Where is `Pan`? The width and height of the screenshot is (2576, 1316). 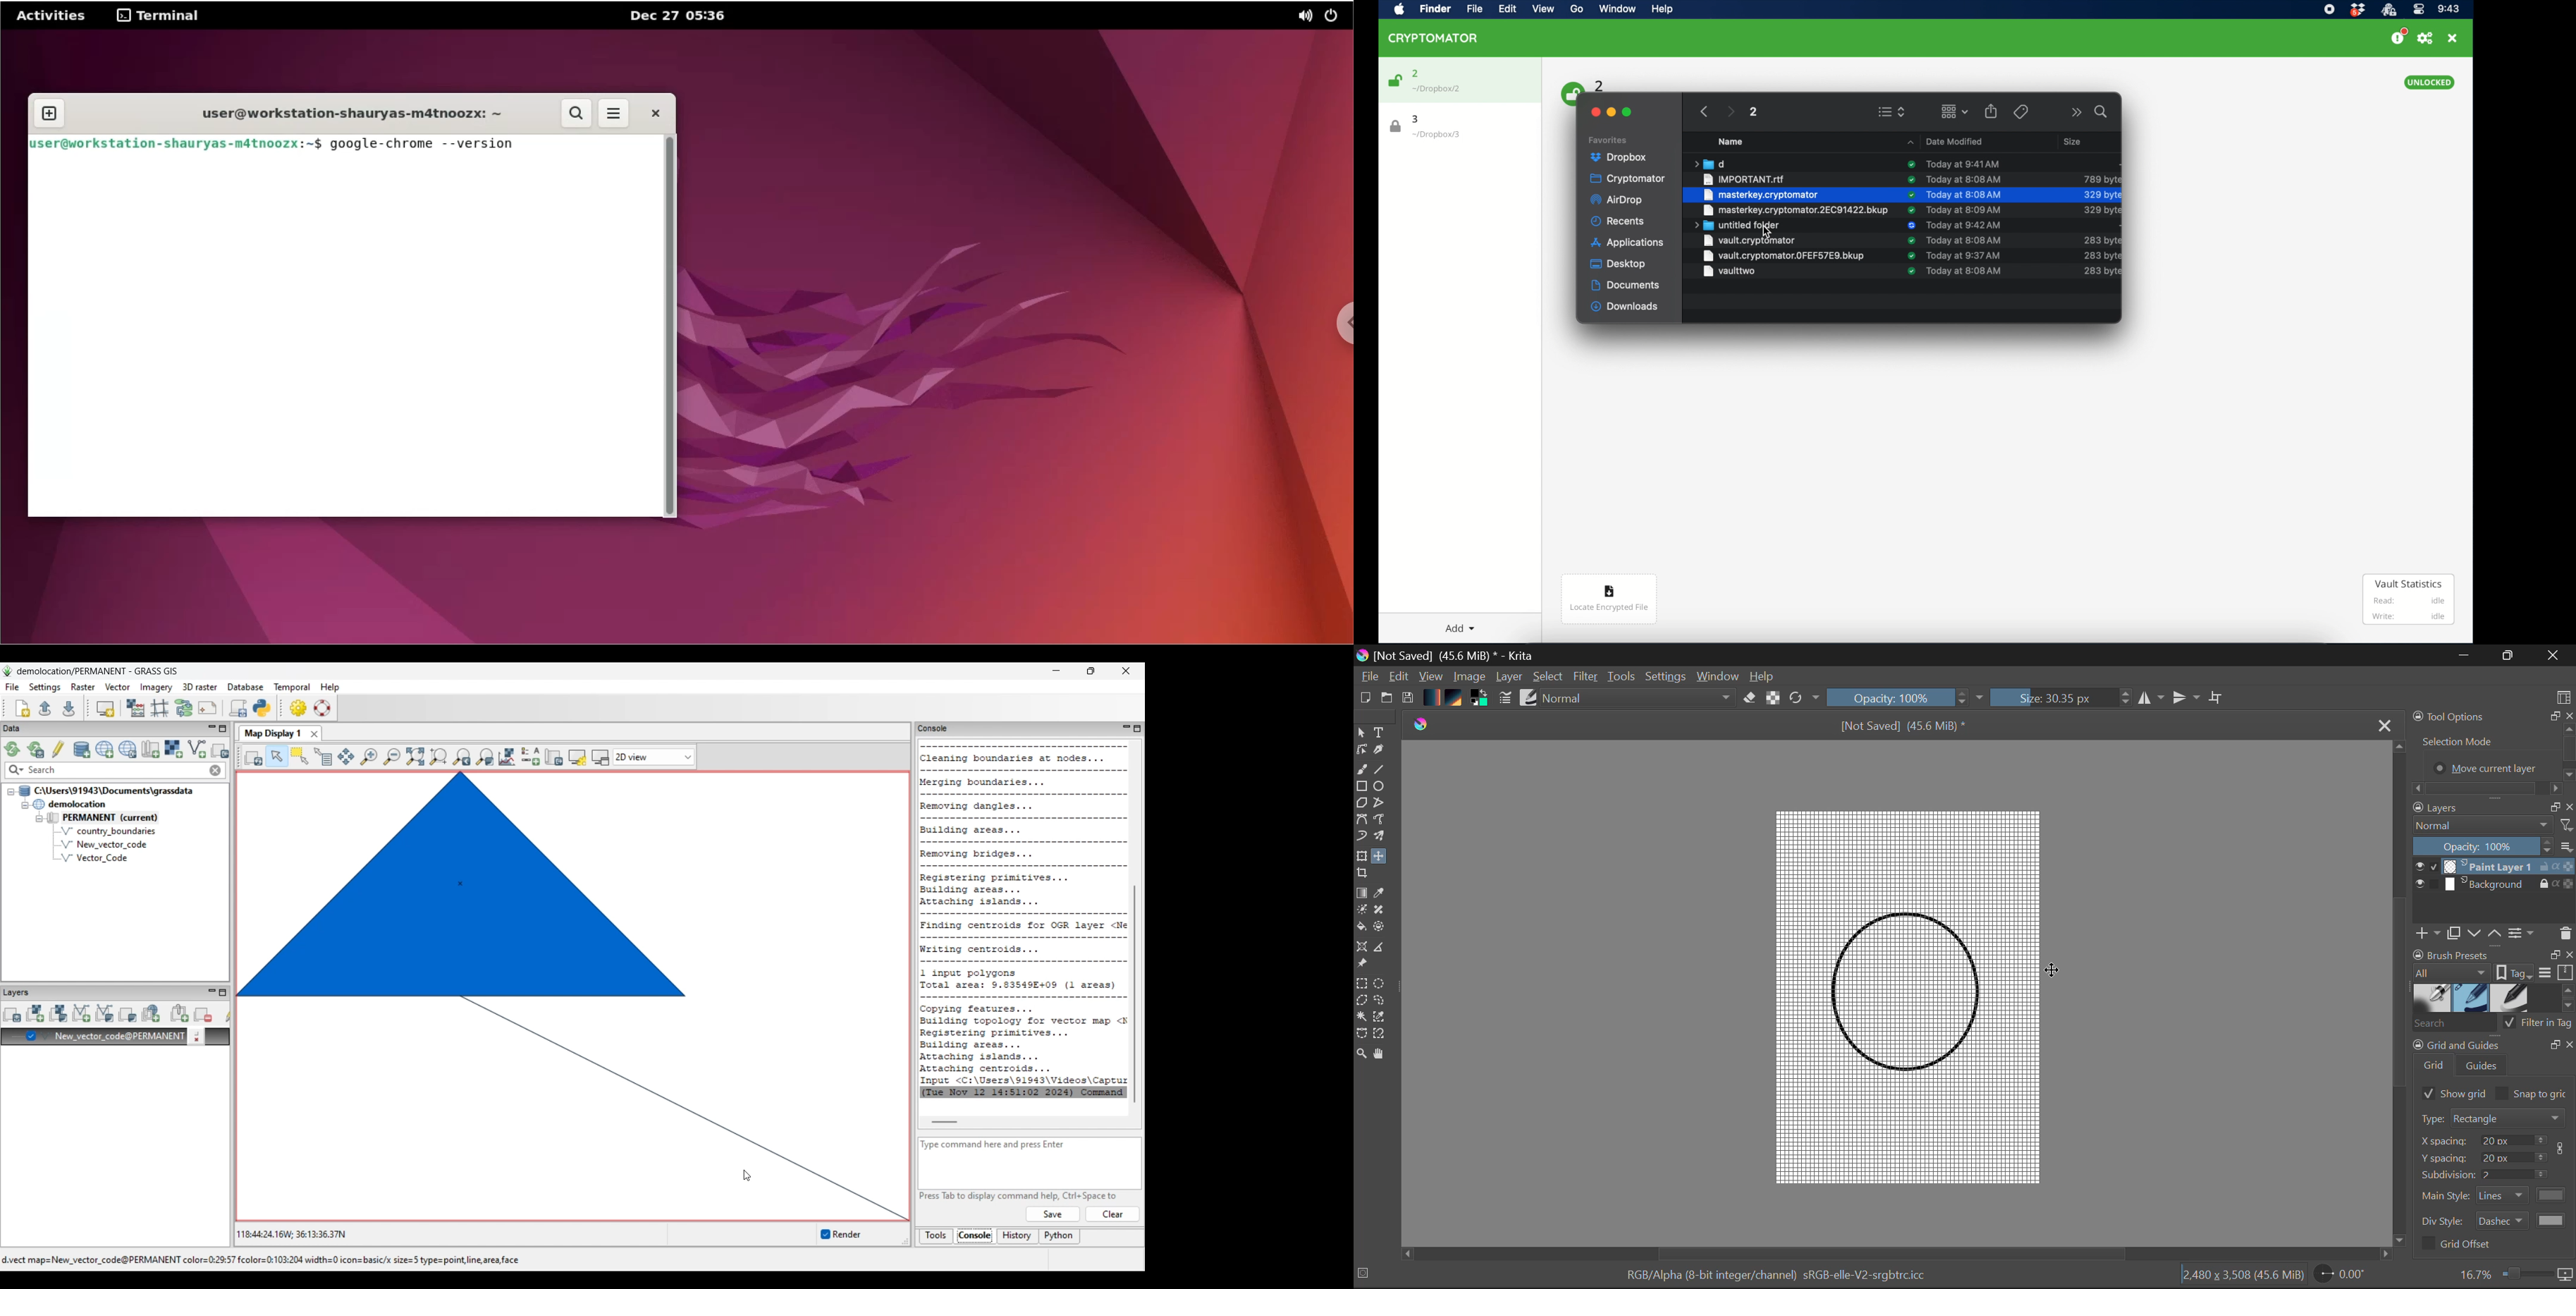
Pan is located at coordinates (1382, 1054).